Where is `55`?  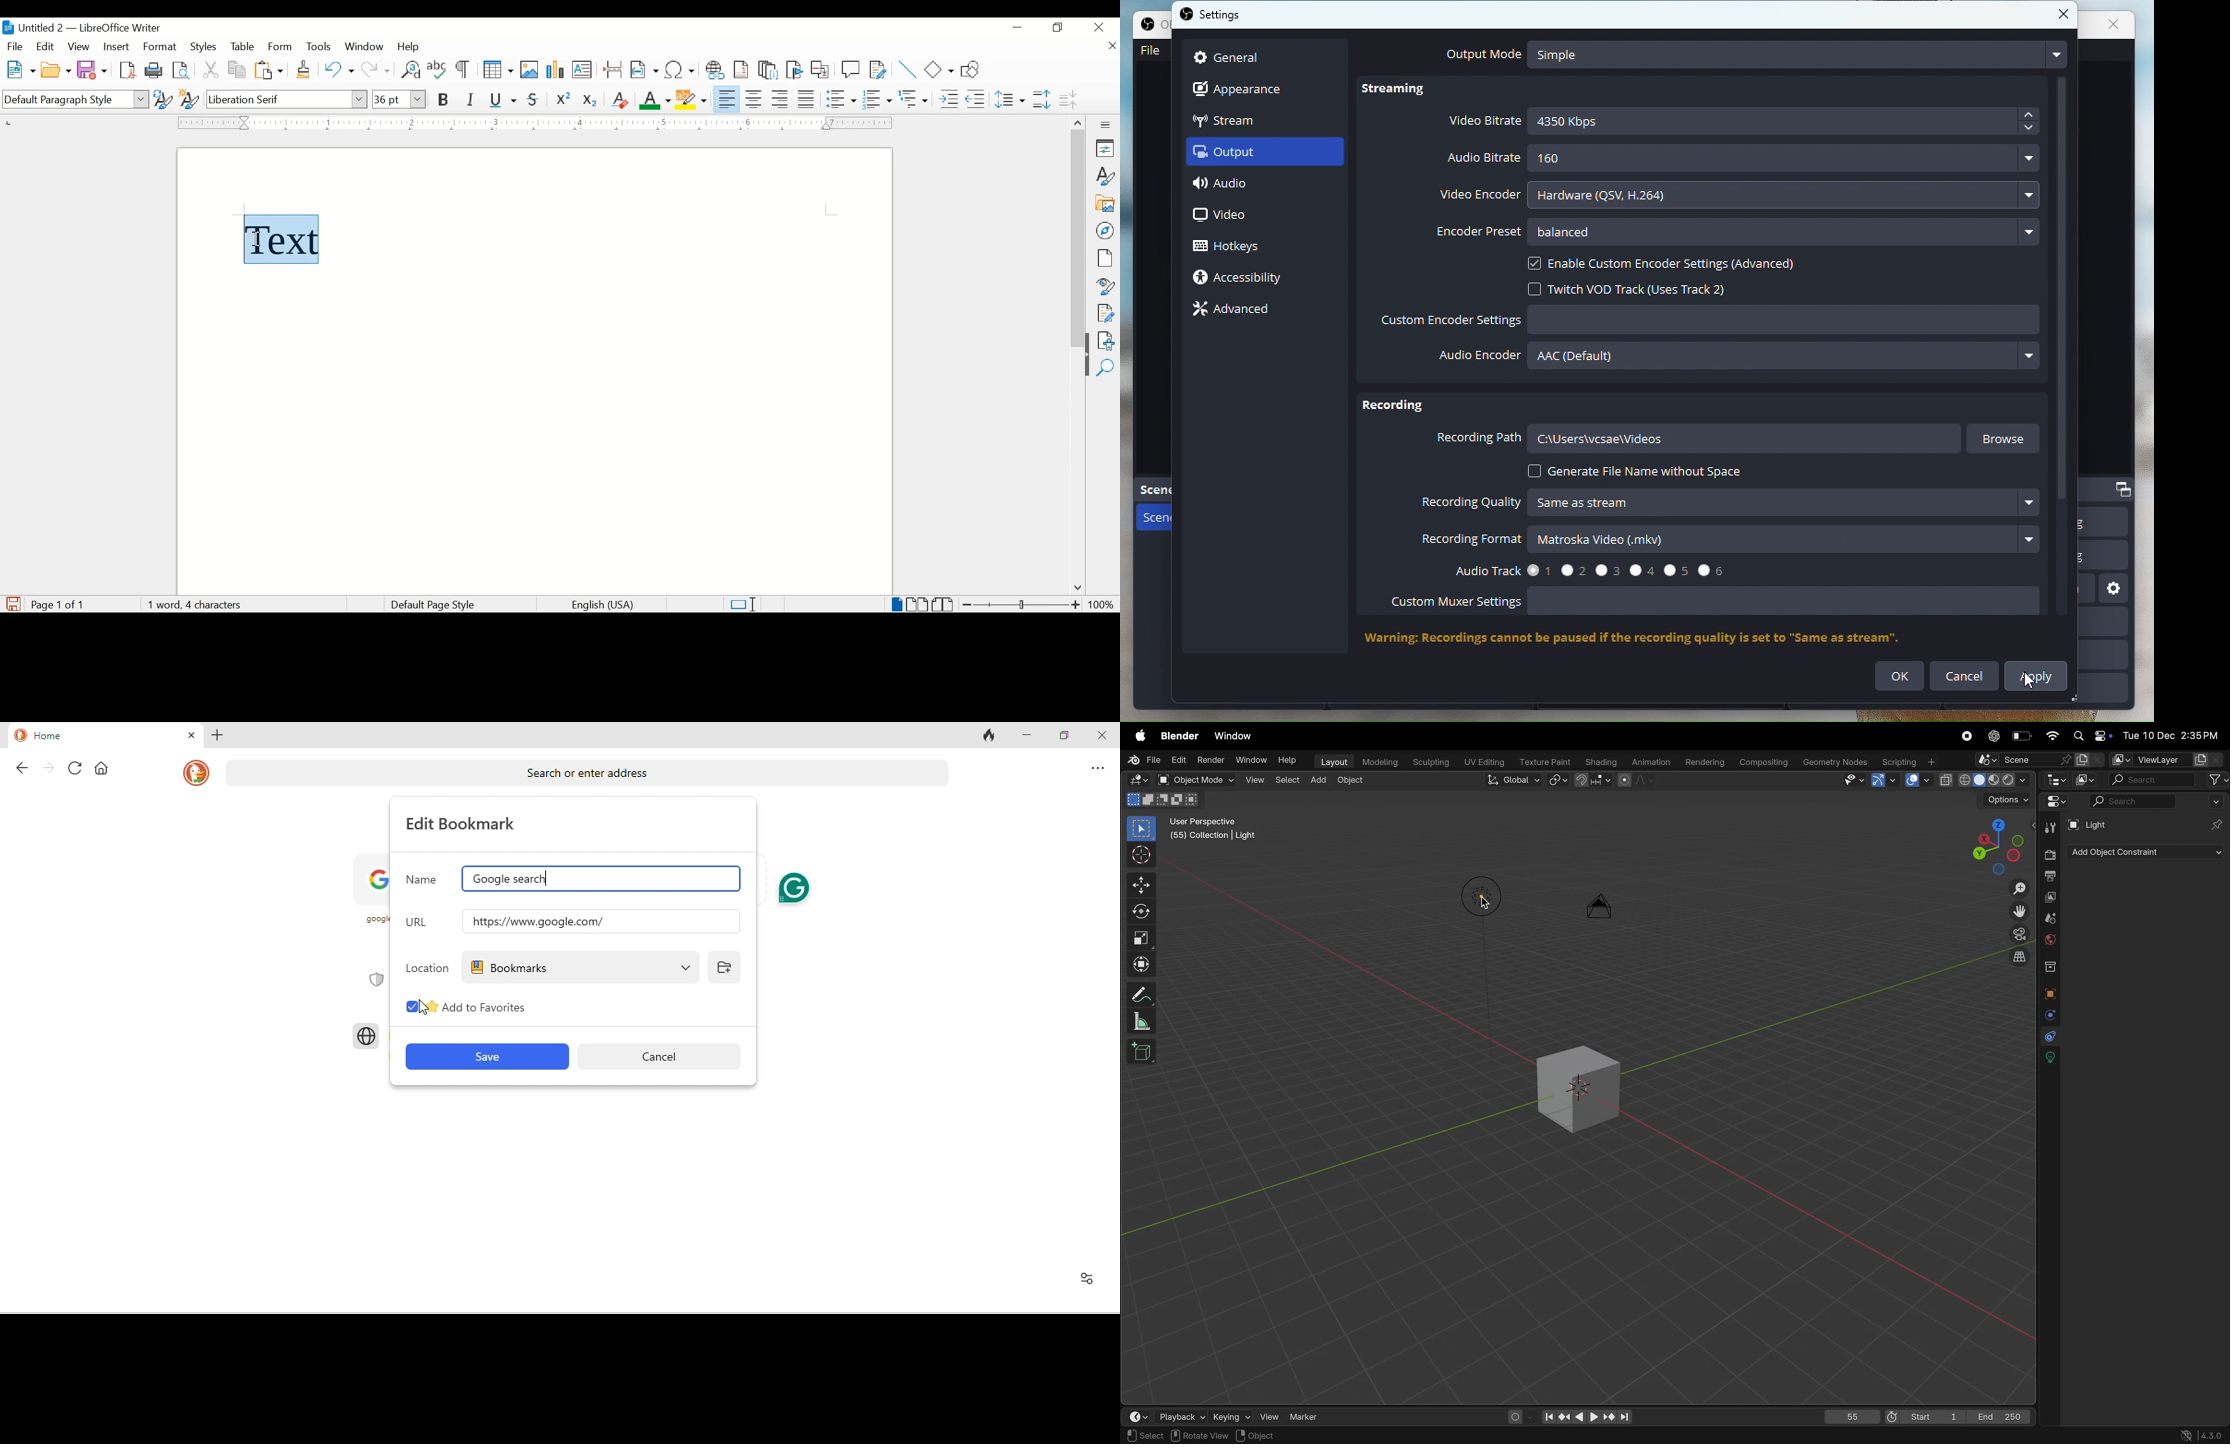
55 is located at coordinates (1850, 1415).